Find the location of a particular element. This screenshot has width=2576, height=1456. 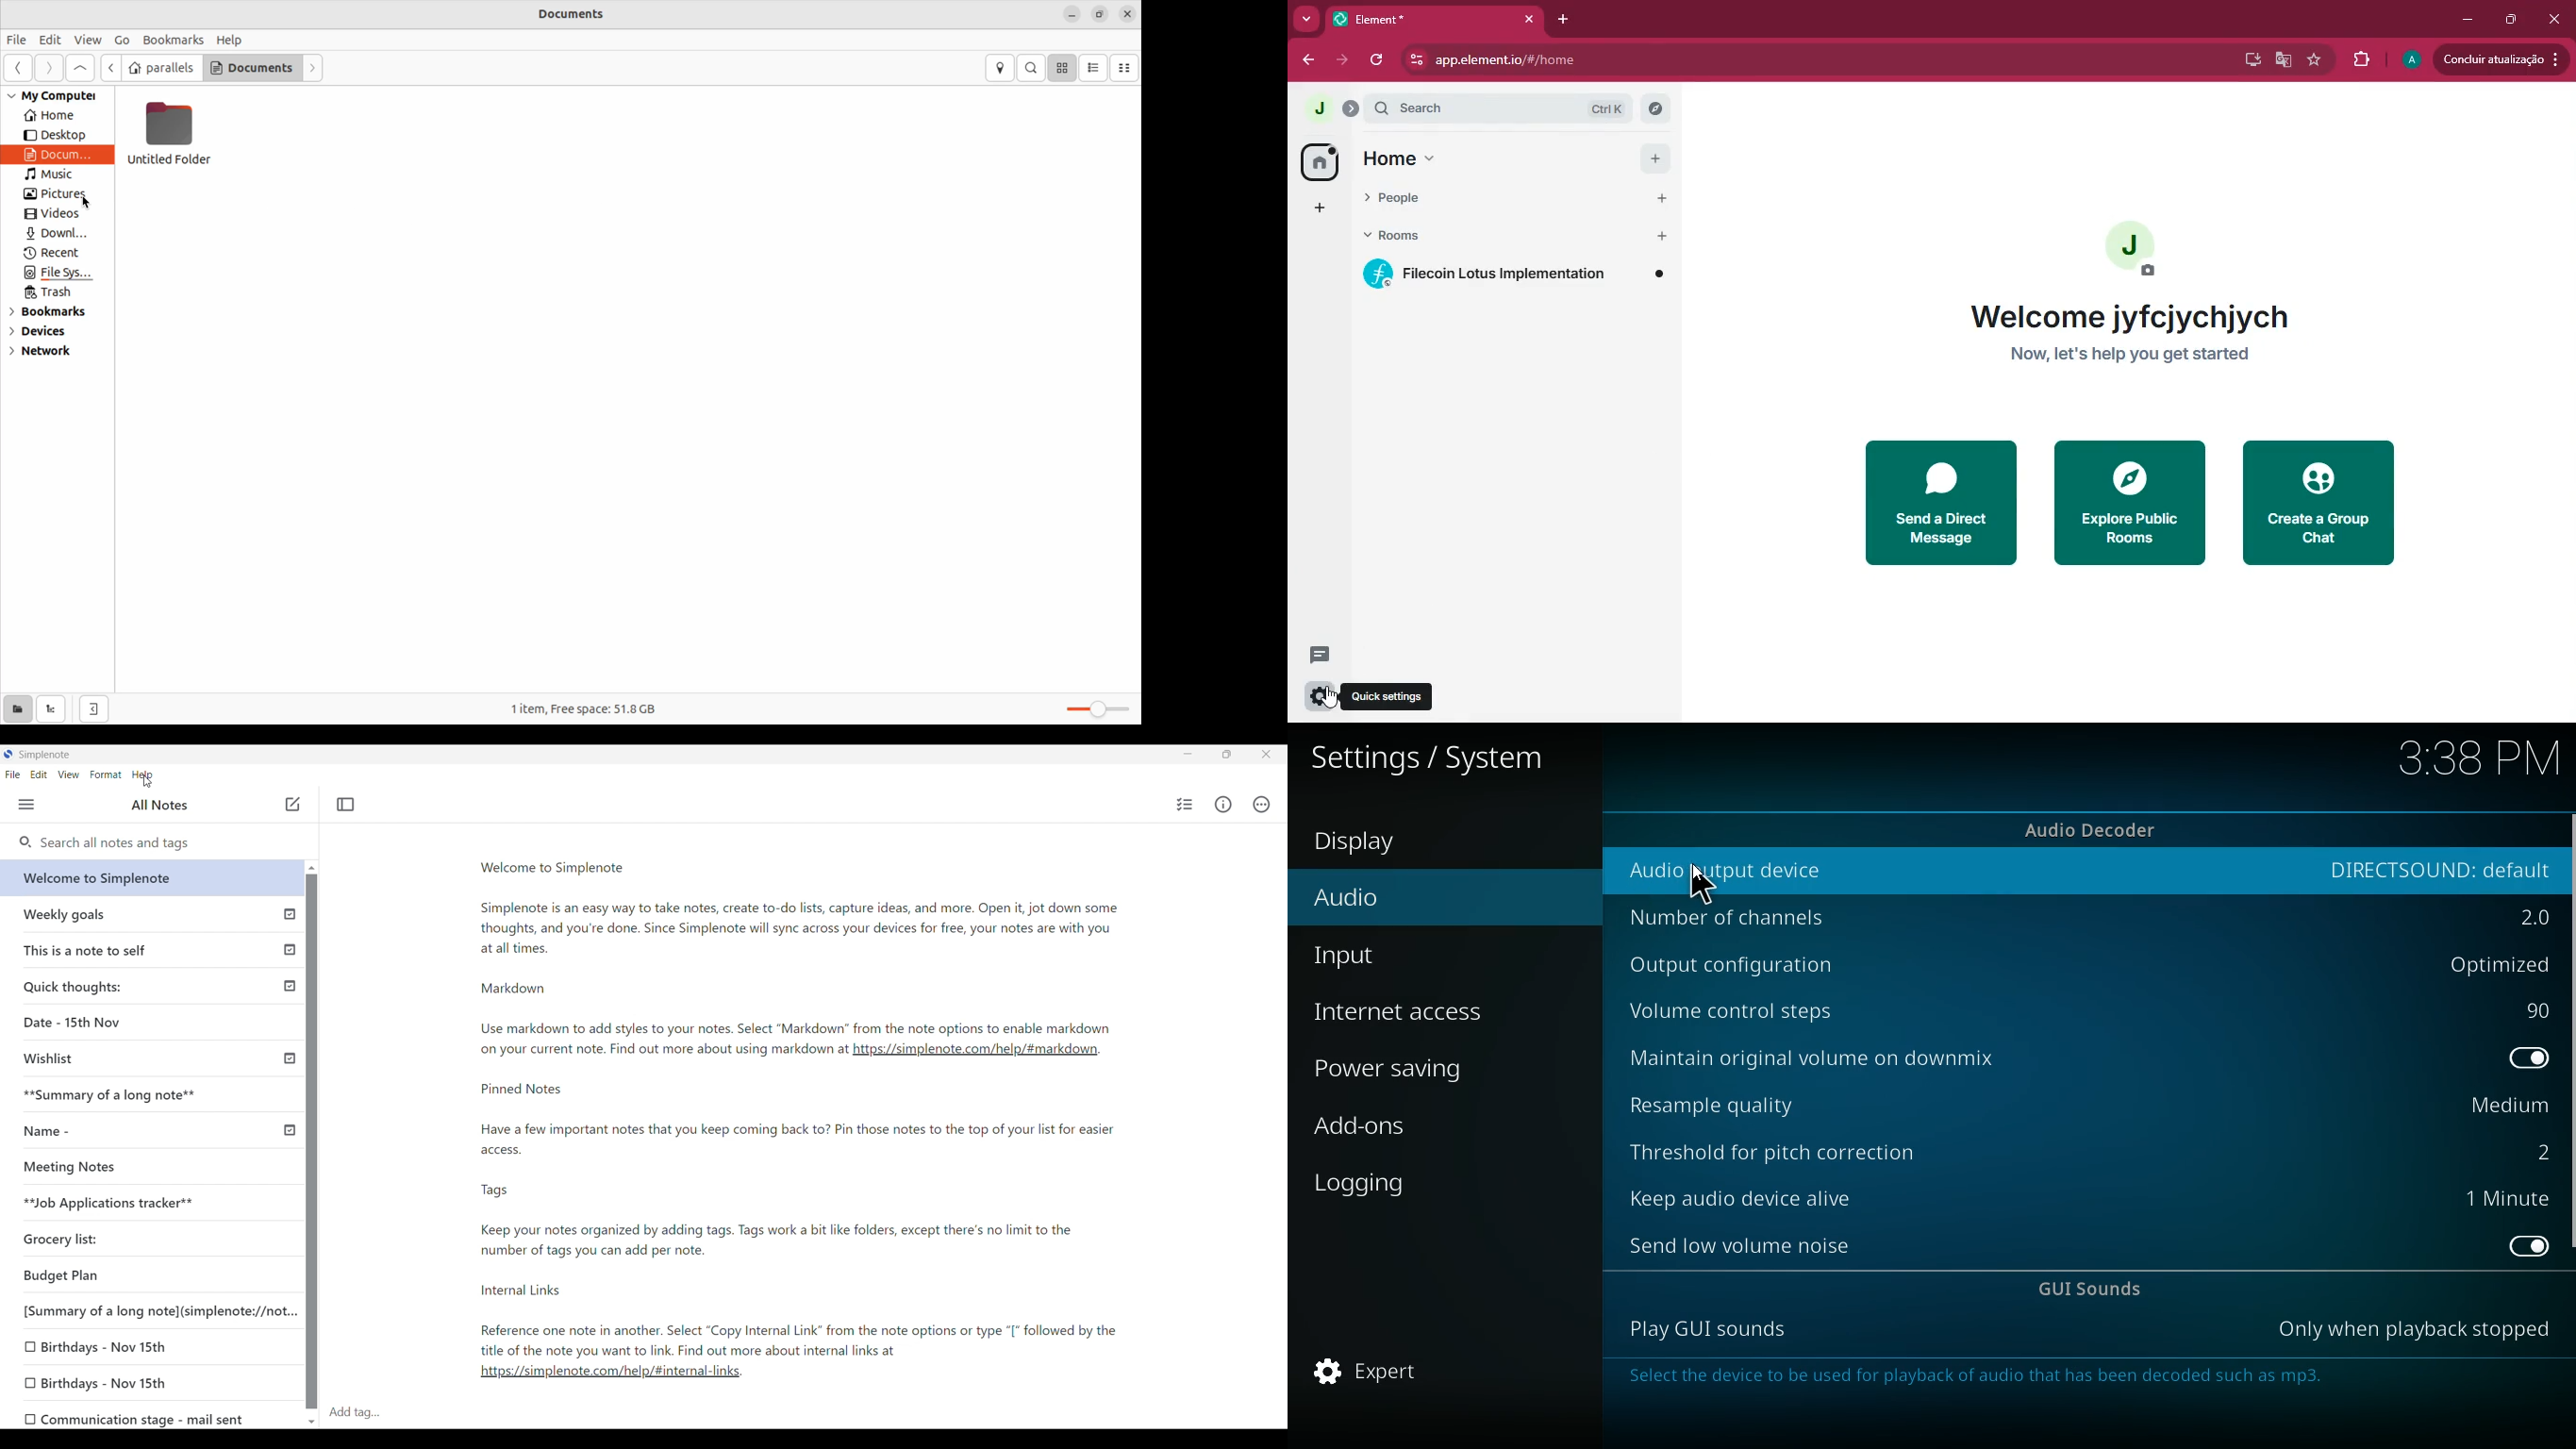

 is located at coordinates (287, 1128).